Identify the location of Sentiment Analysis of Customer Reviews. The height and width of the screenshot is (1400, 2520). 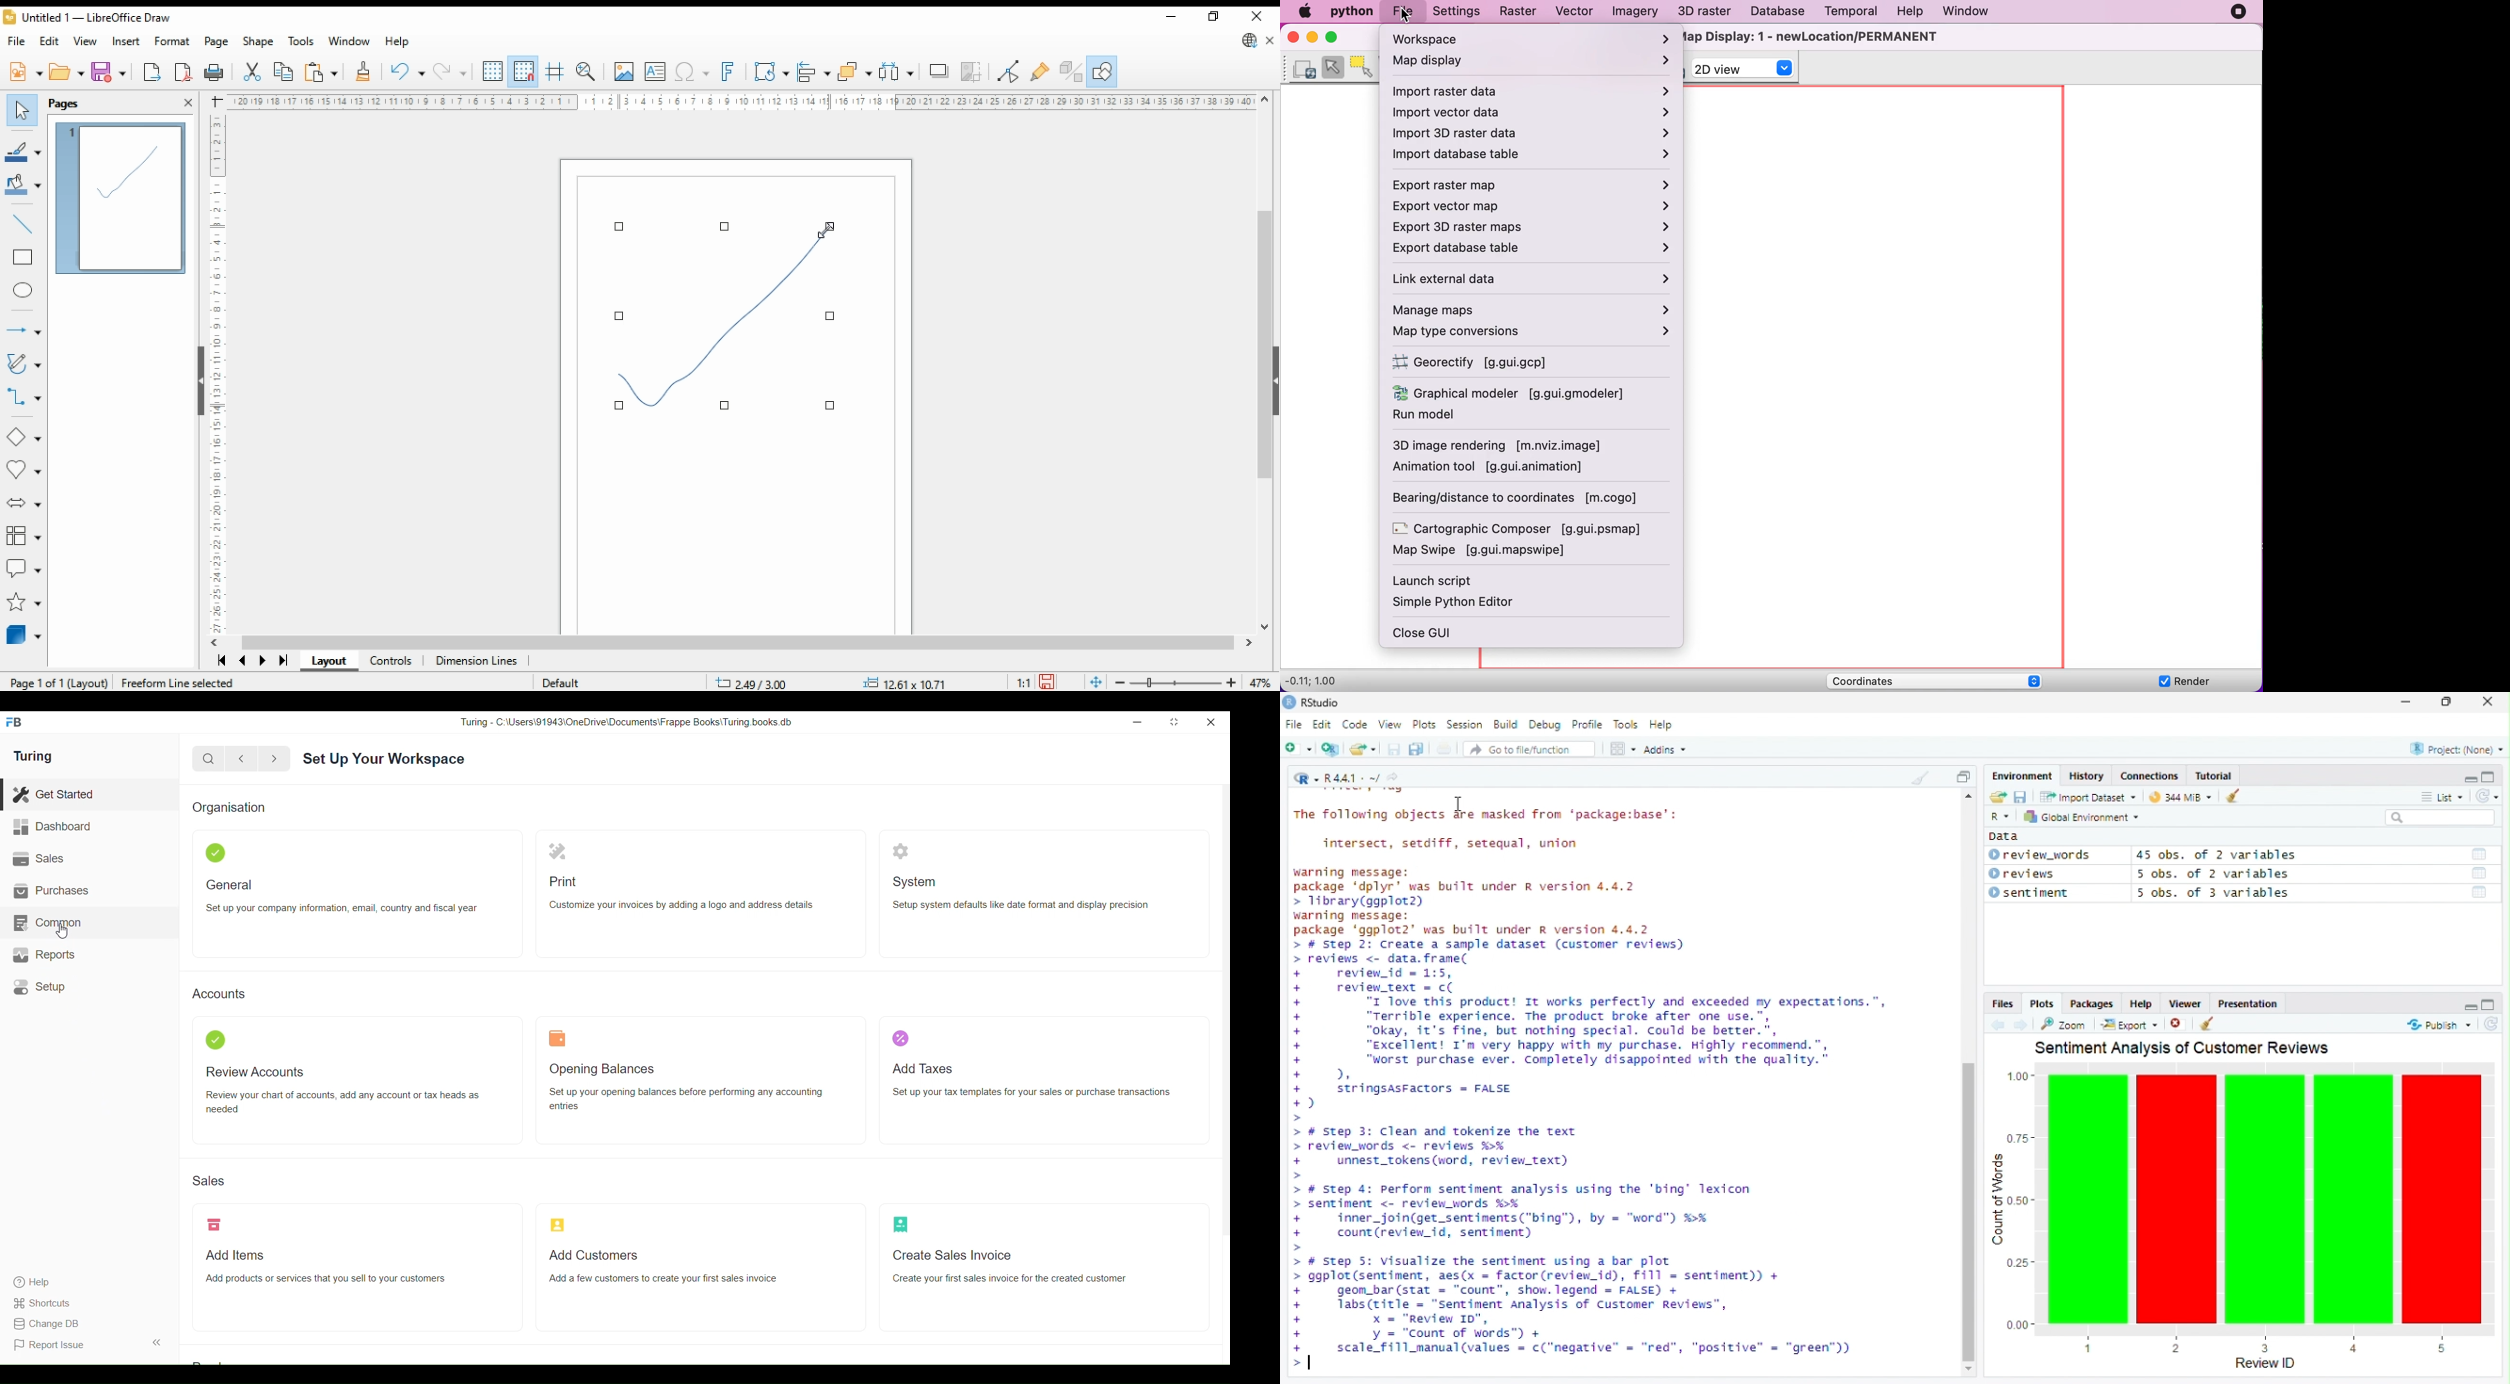
(2184, 1047).